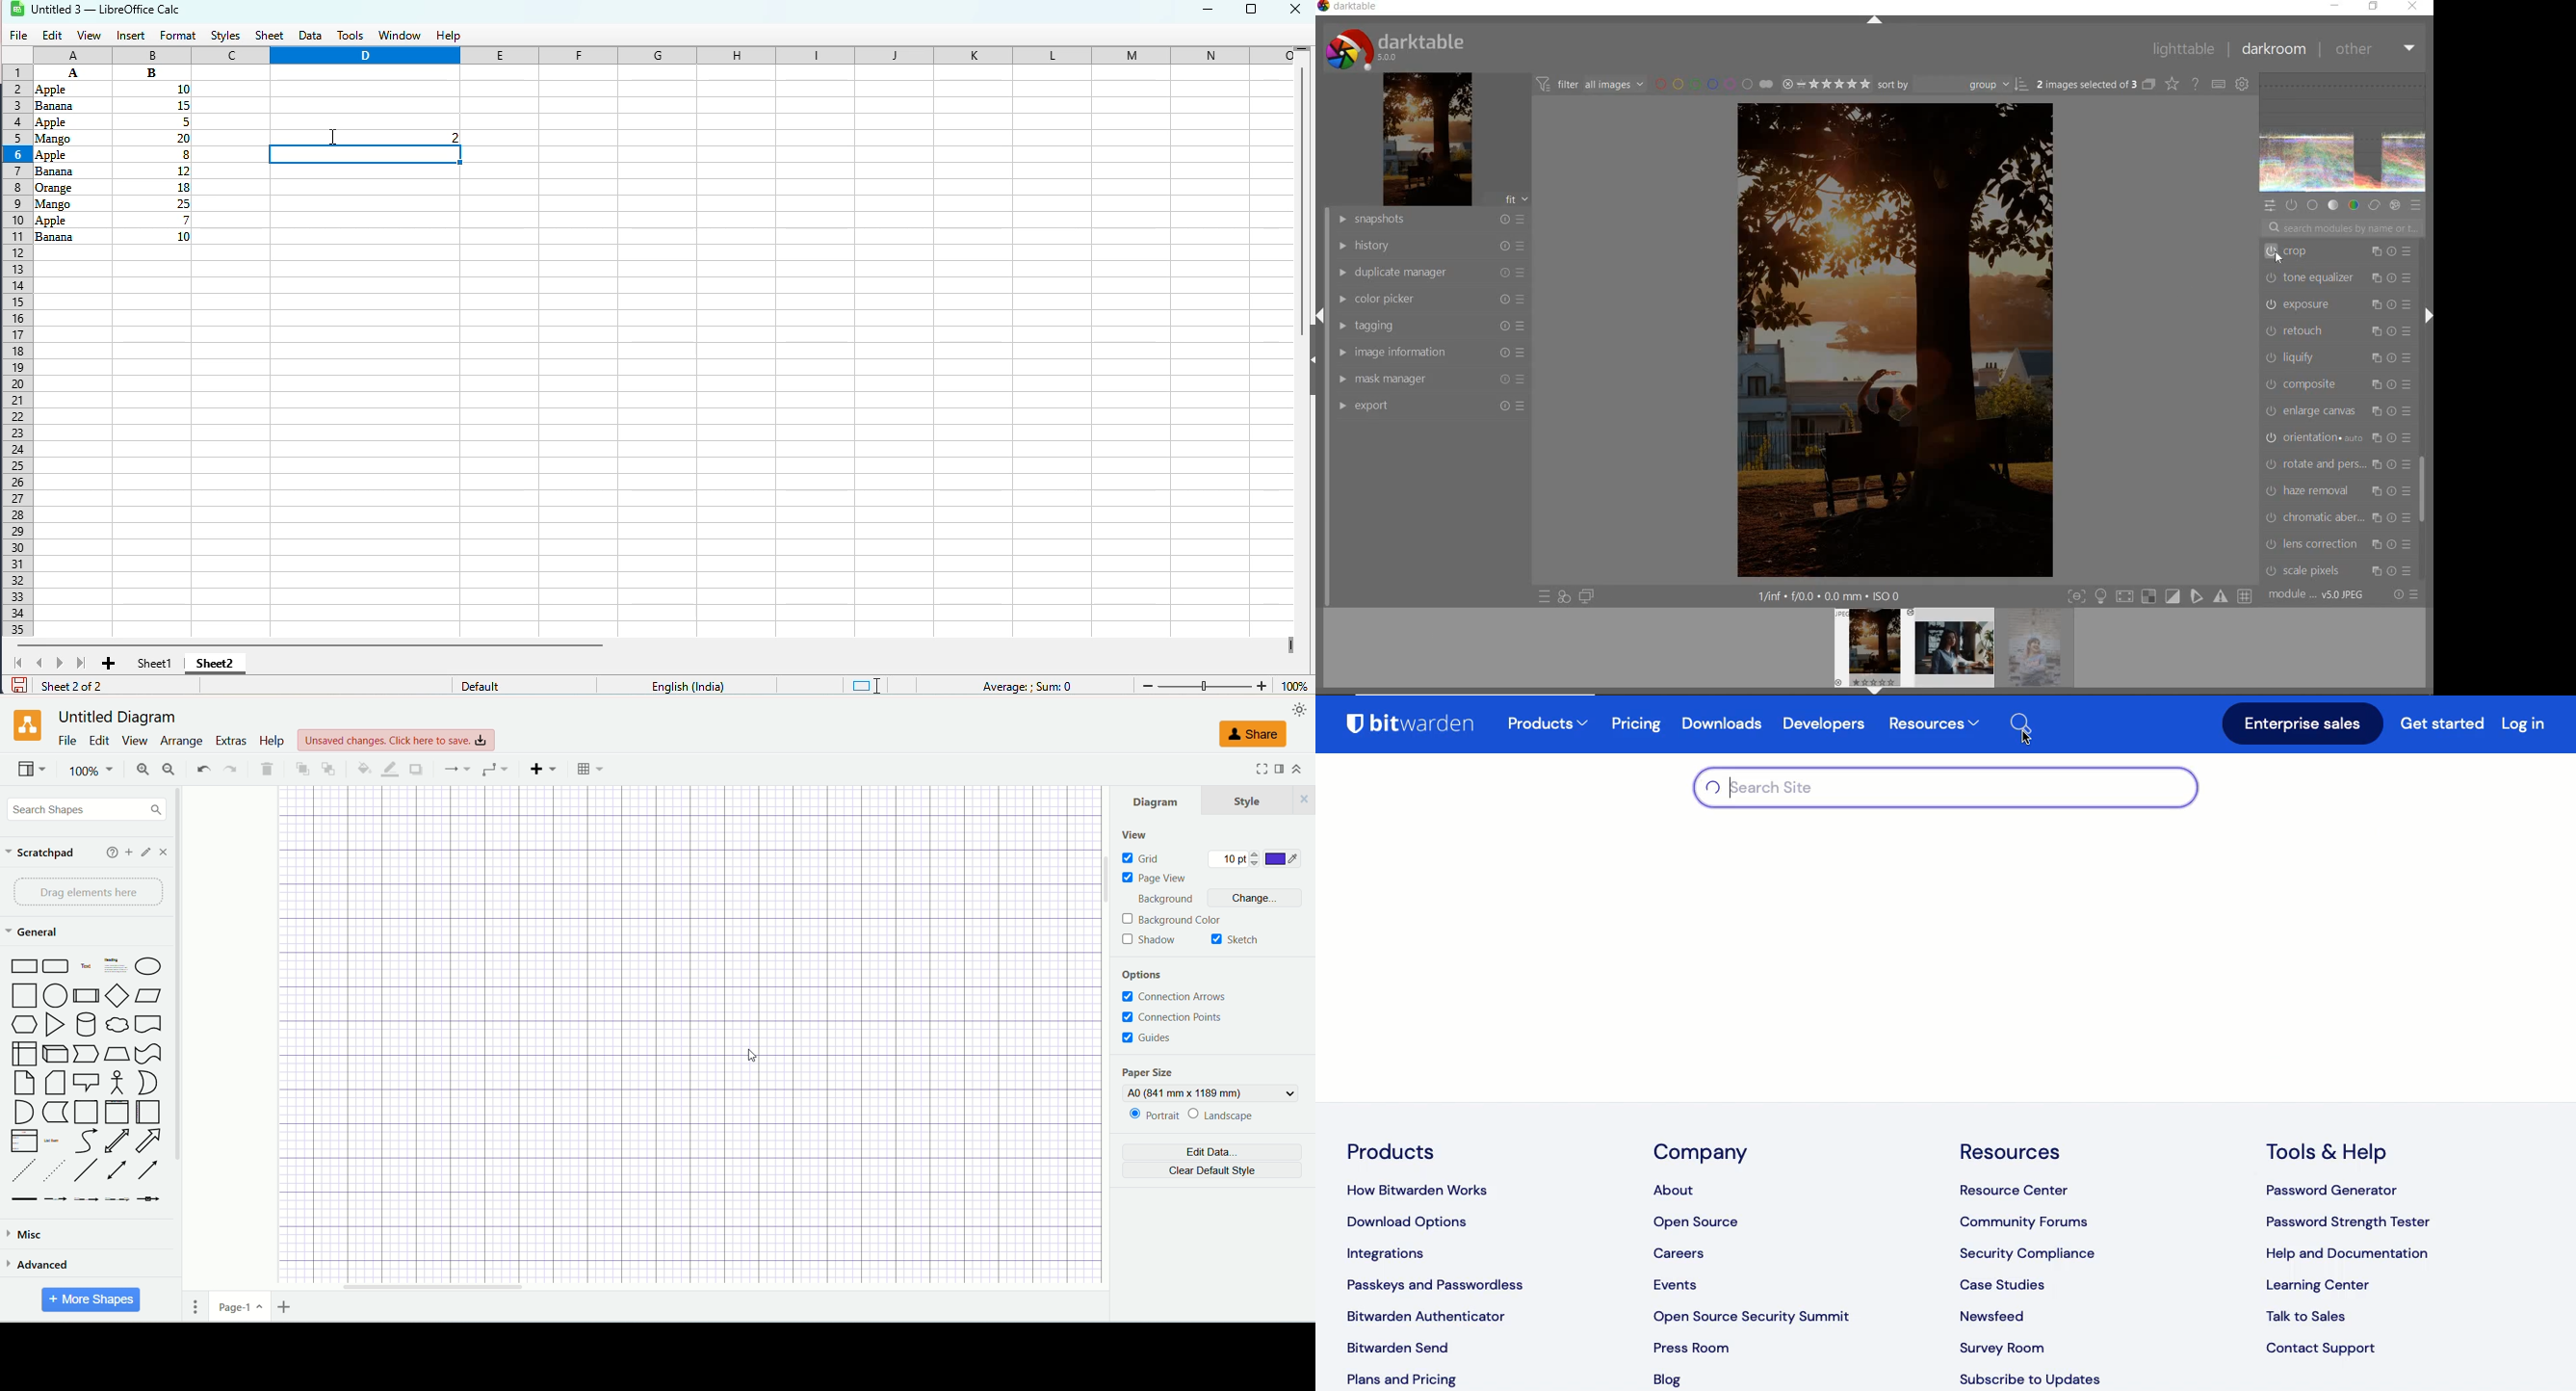 The image size is (2576, 1400). Describe the element at coordinates (91, 1300) in the screenshot. I see `more shapes` at that location.